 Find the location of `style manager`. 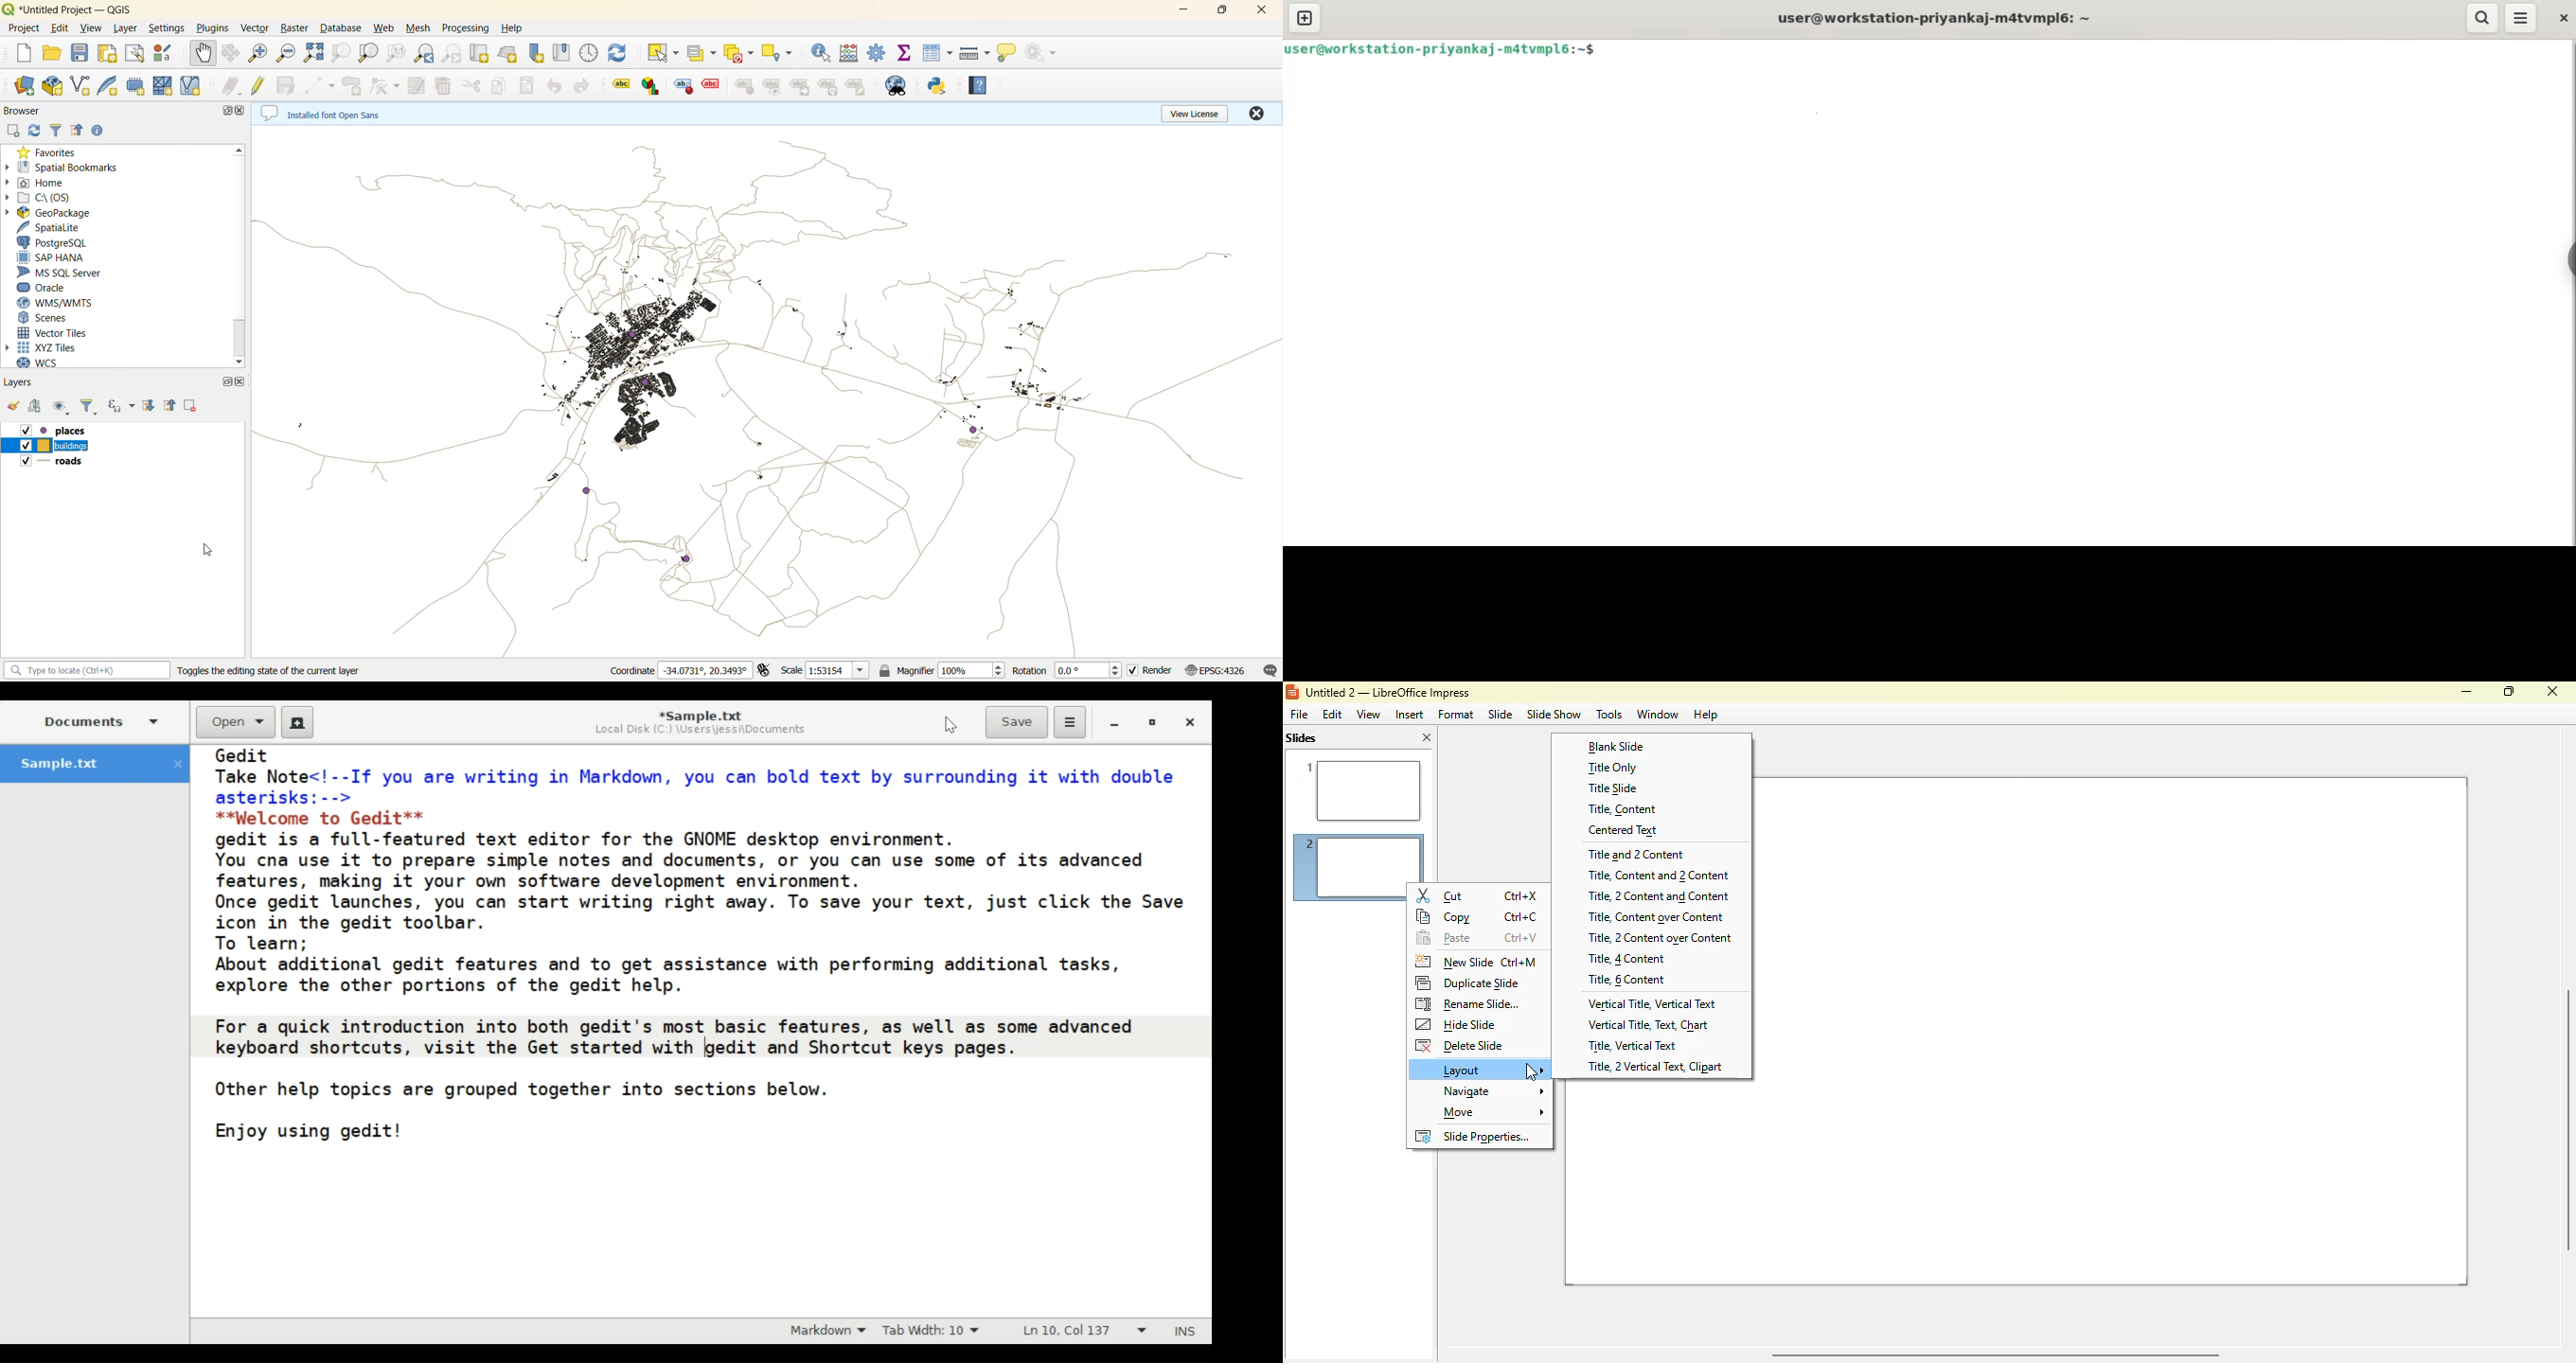

style manager is located at coordinates (167, 54).